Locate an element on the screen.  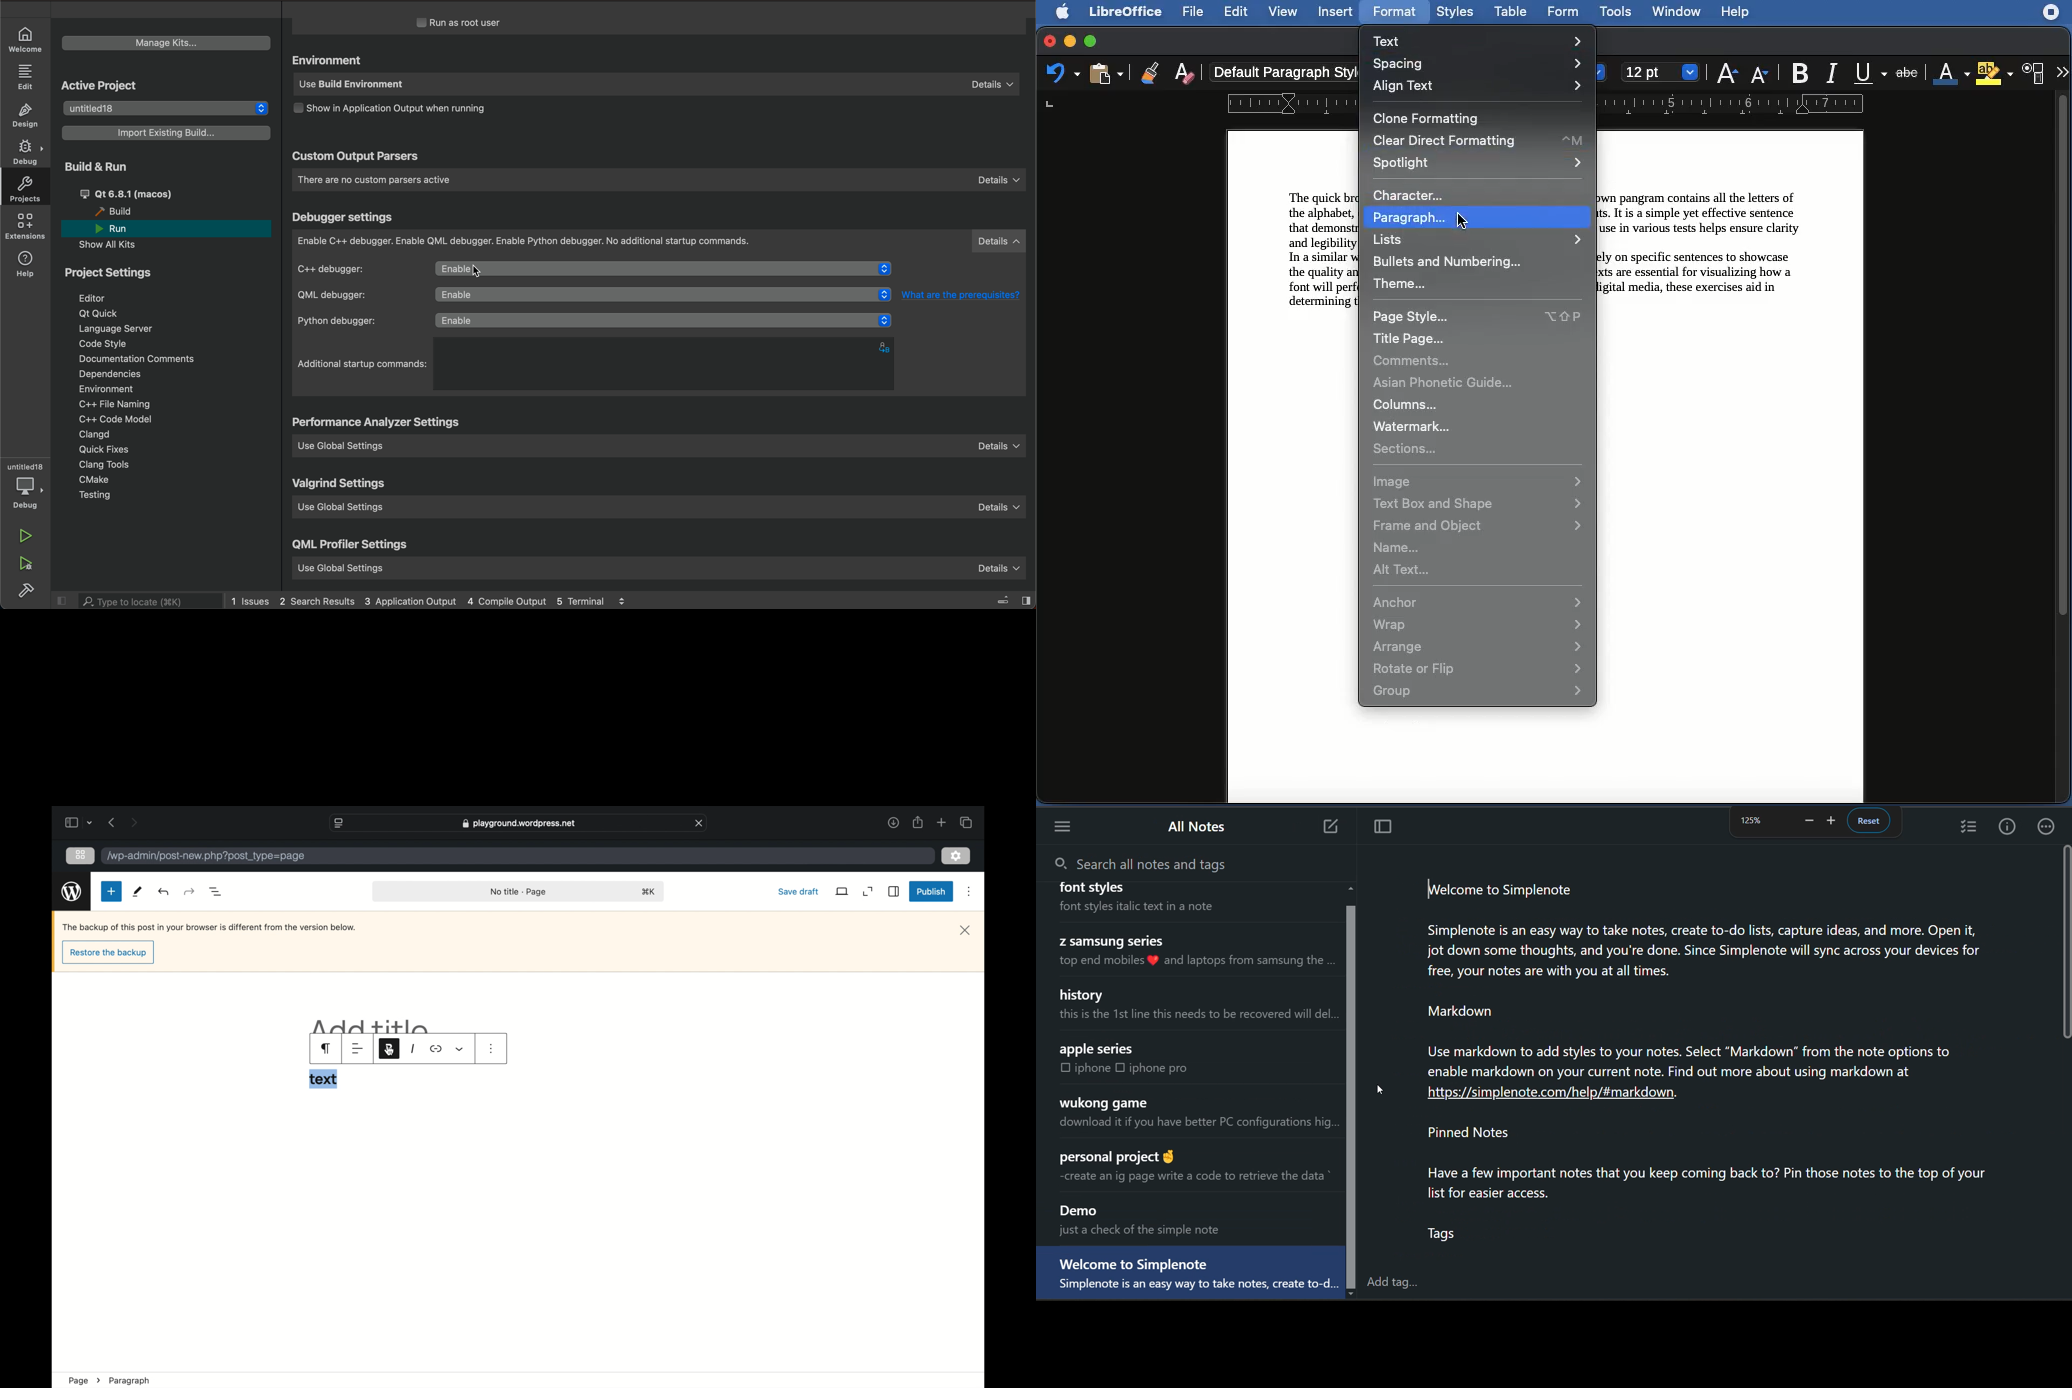
no title page is located at coordinates (519, 891).